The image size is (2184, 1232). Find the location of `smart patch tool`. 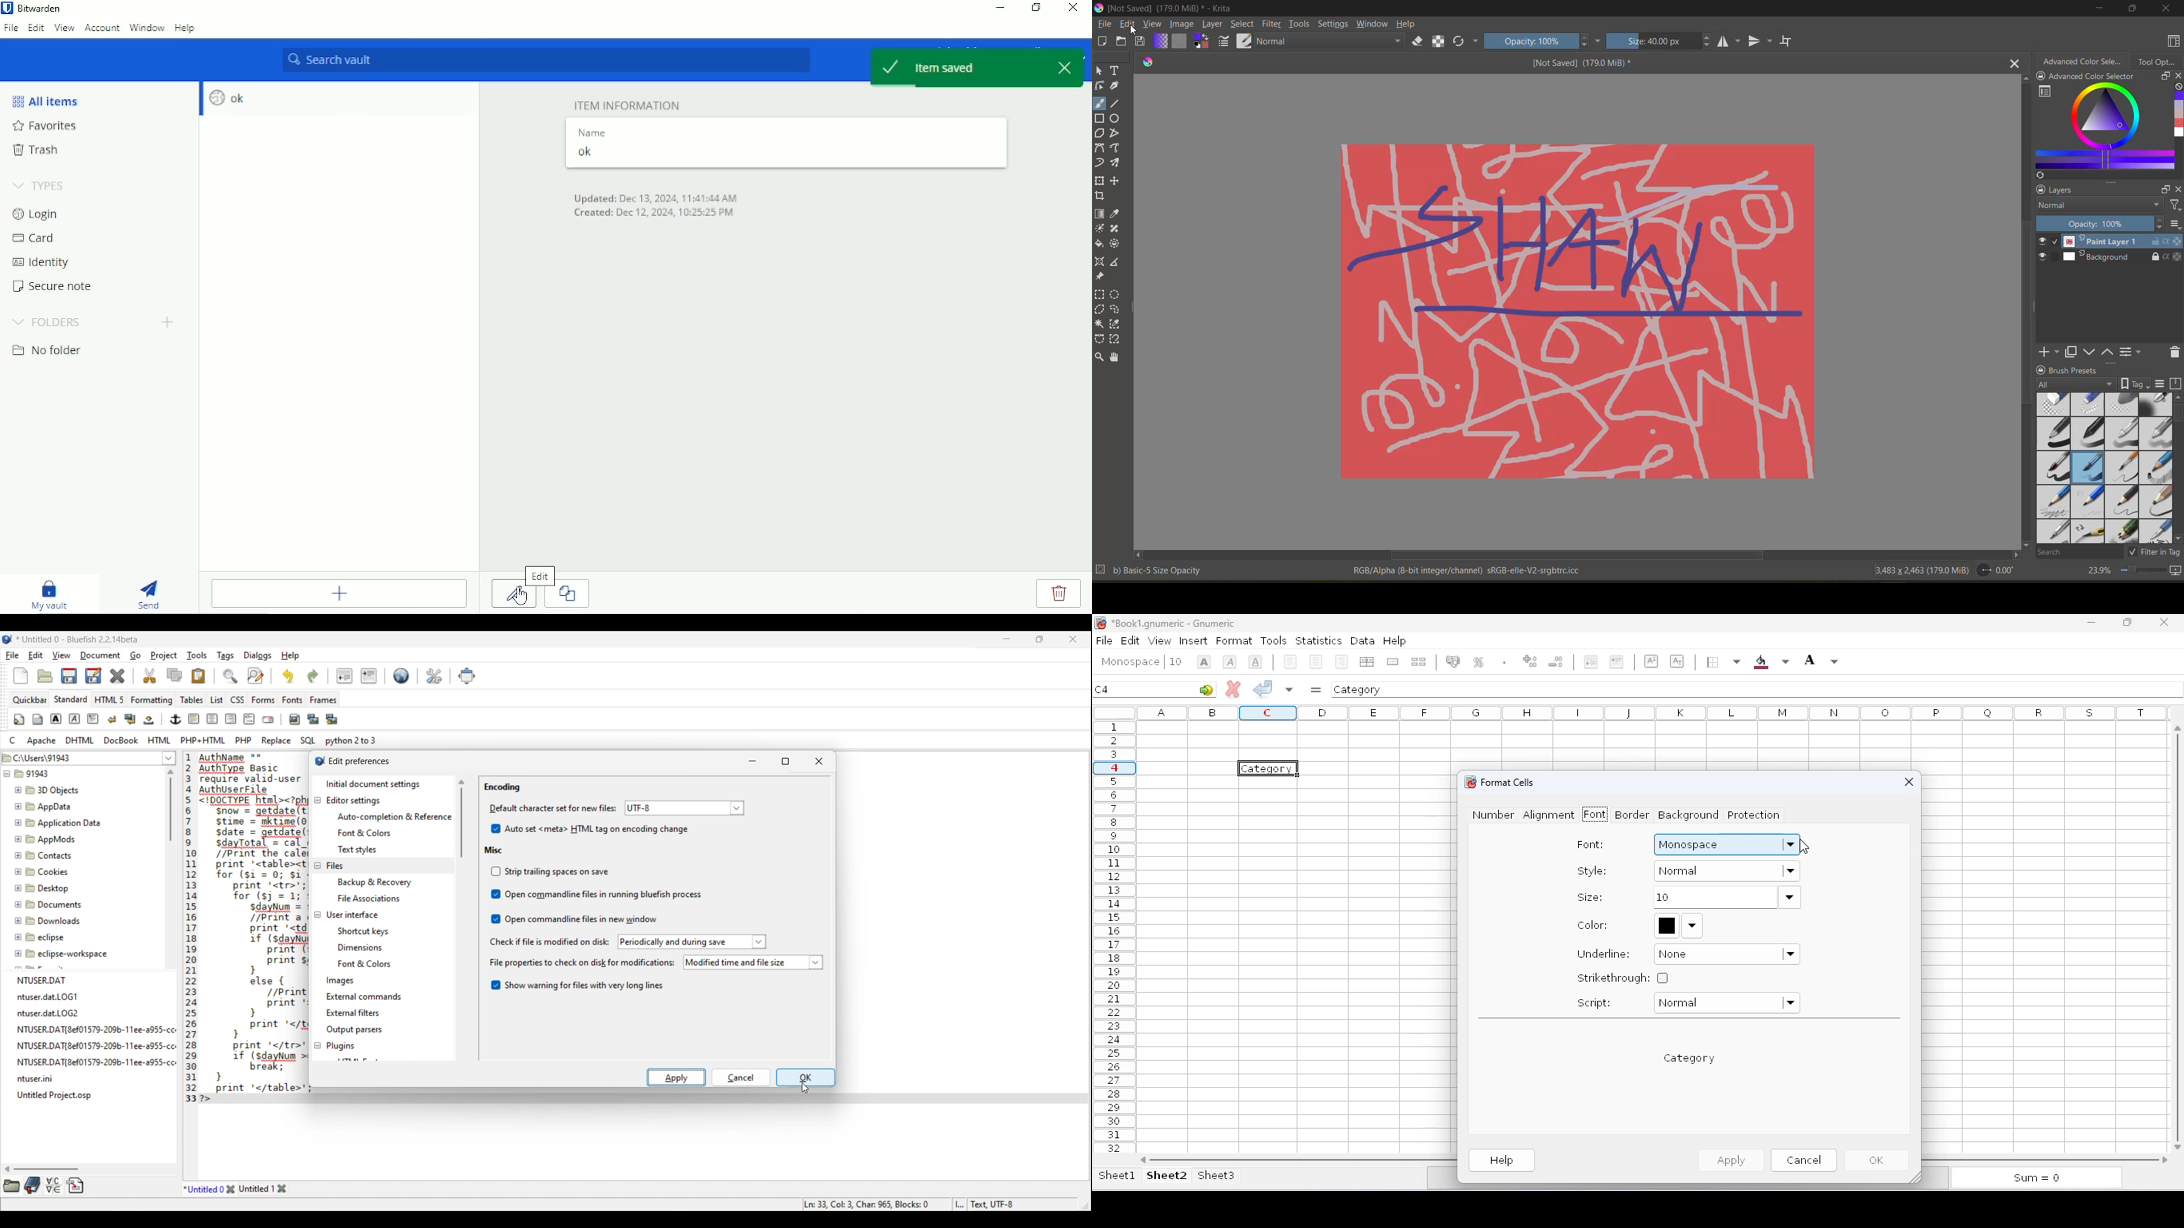

smart patch tool is located at coordinates (1115, 229).